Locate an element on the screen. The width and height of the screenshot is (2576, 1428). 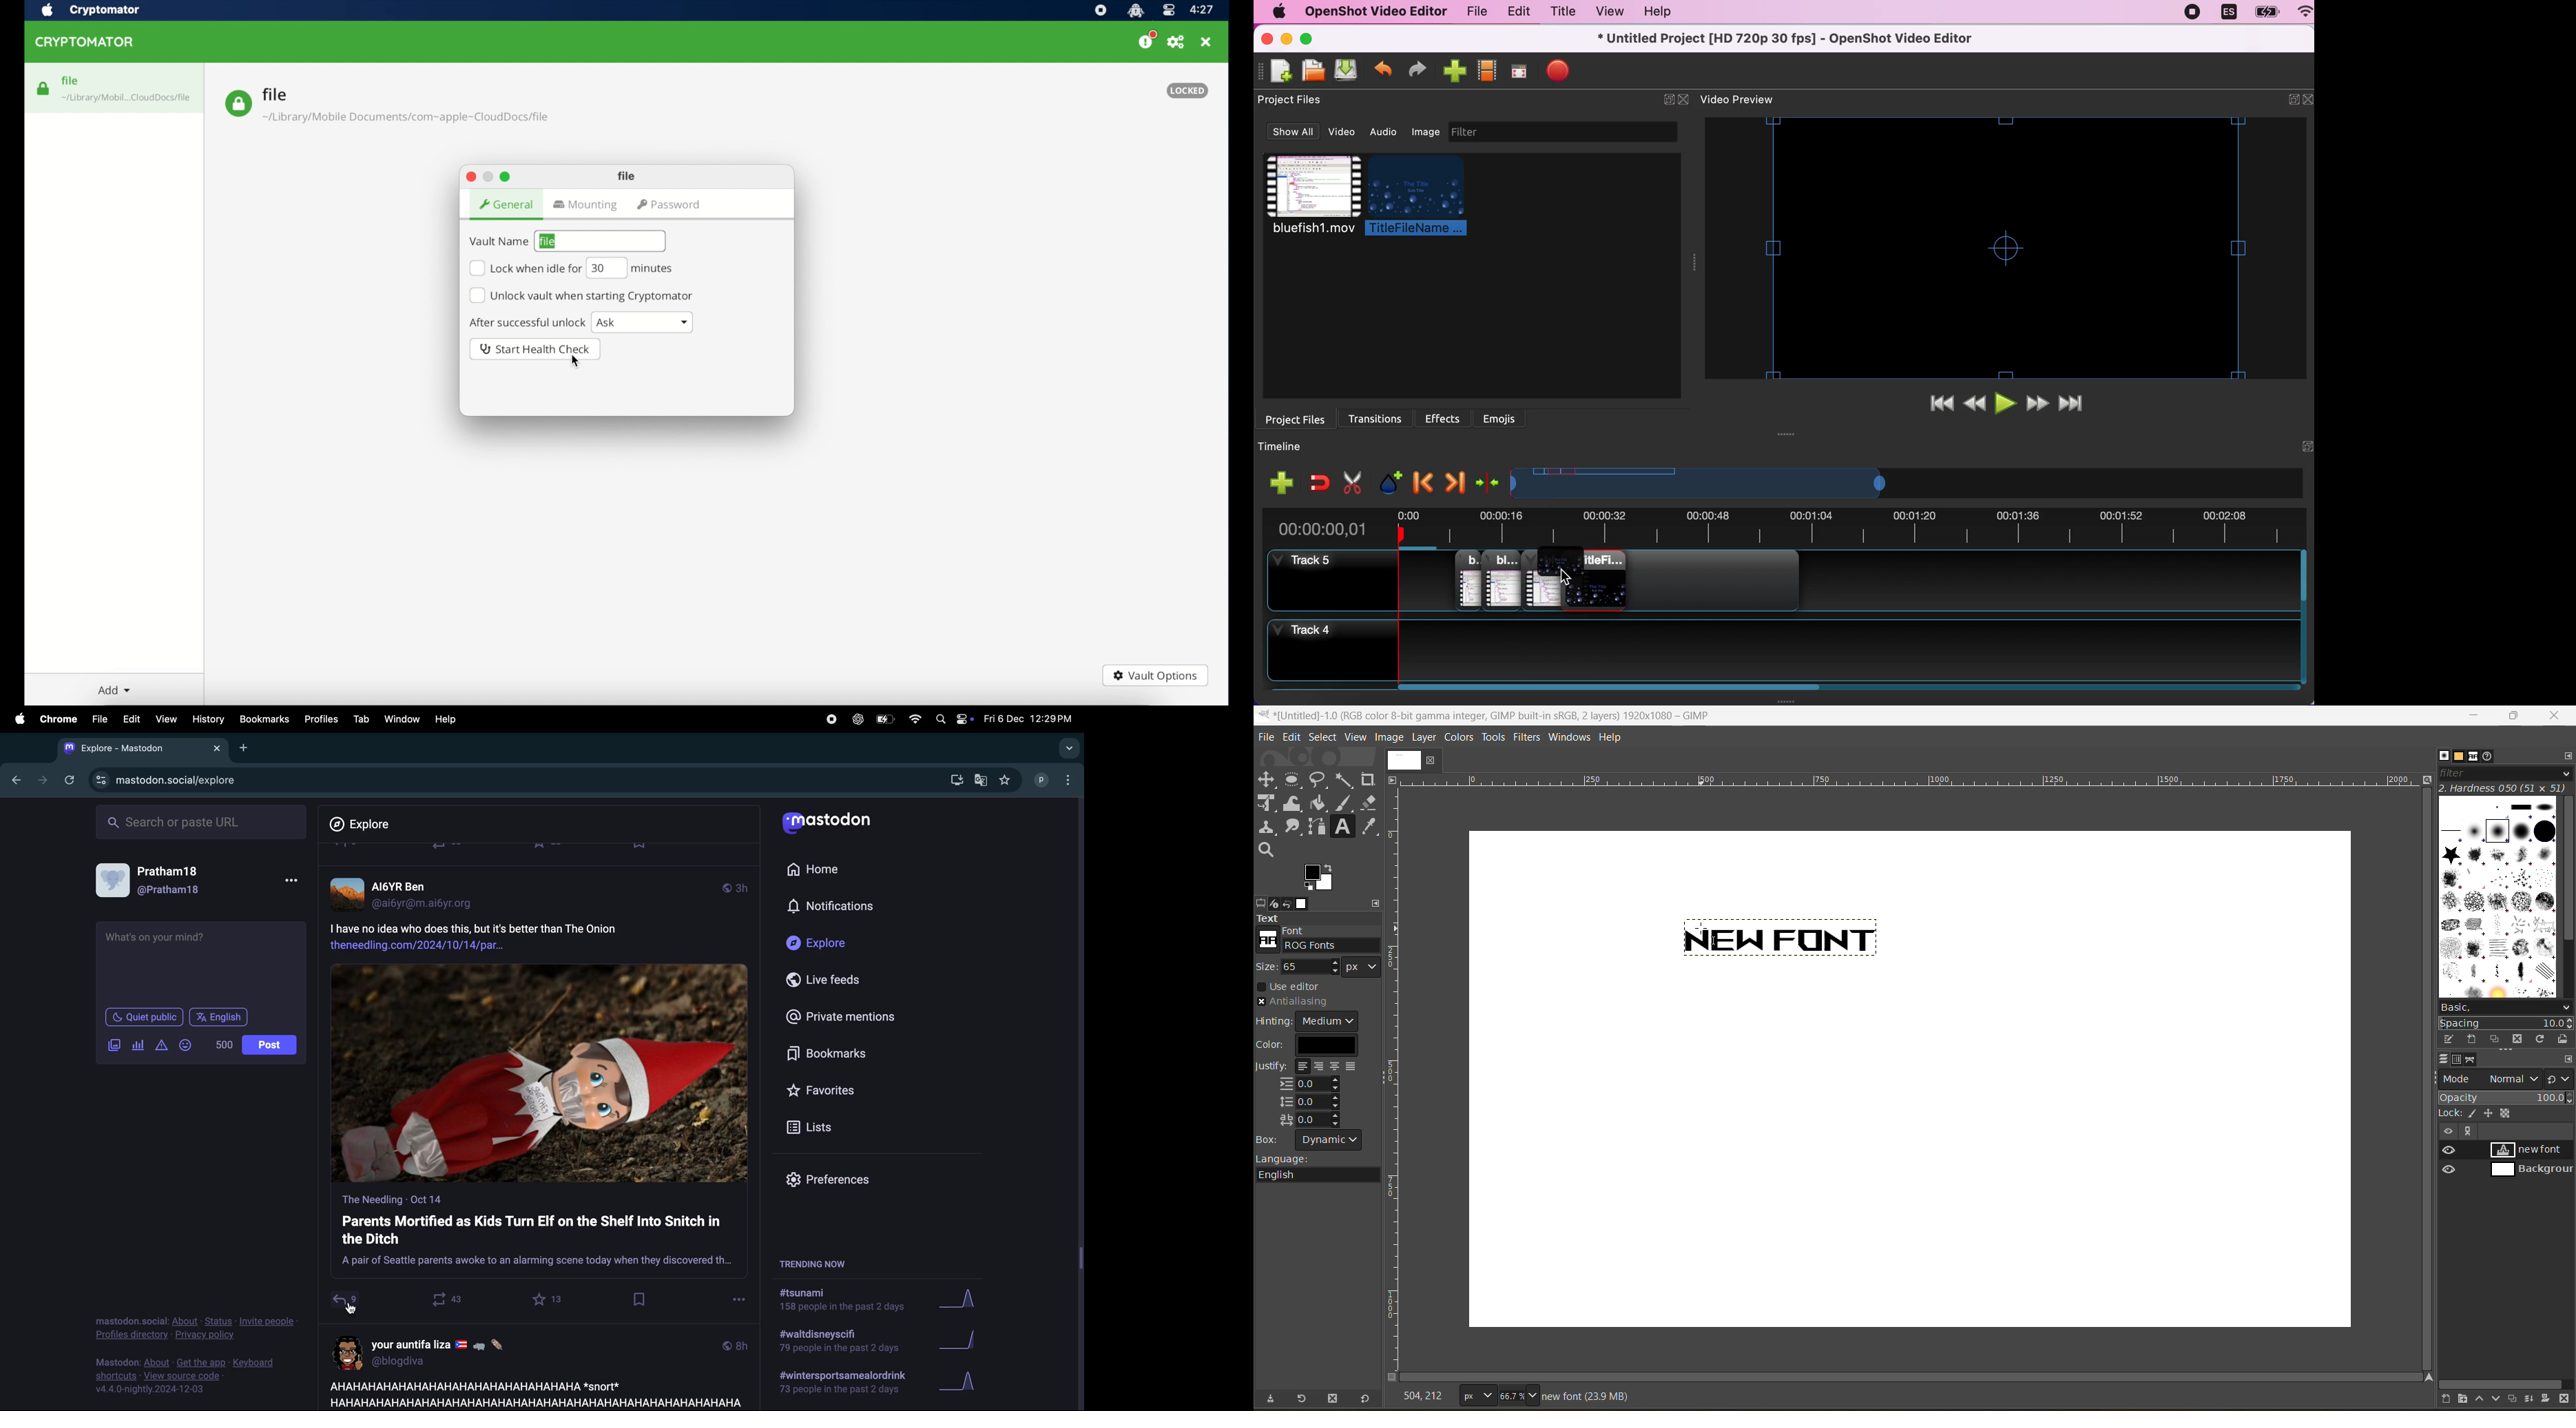
mastodon tab is located at coordinates (138, 748).